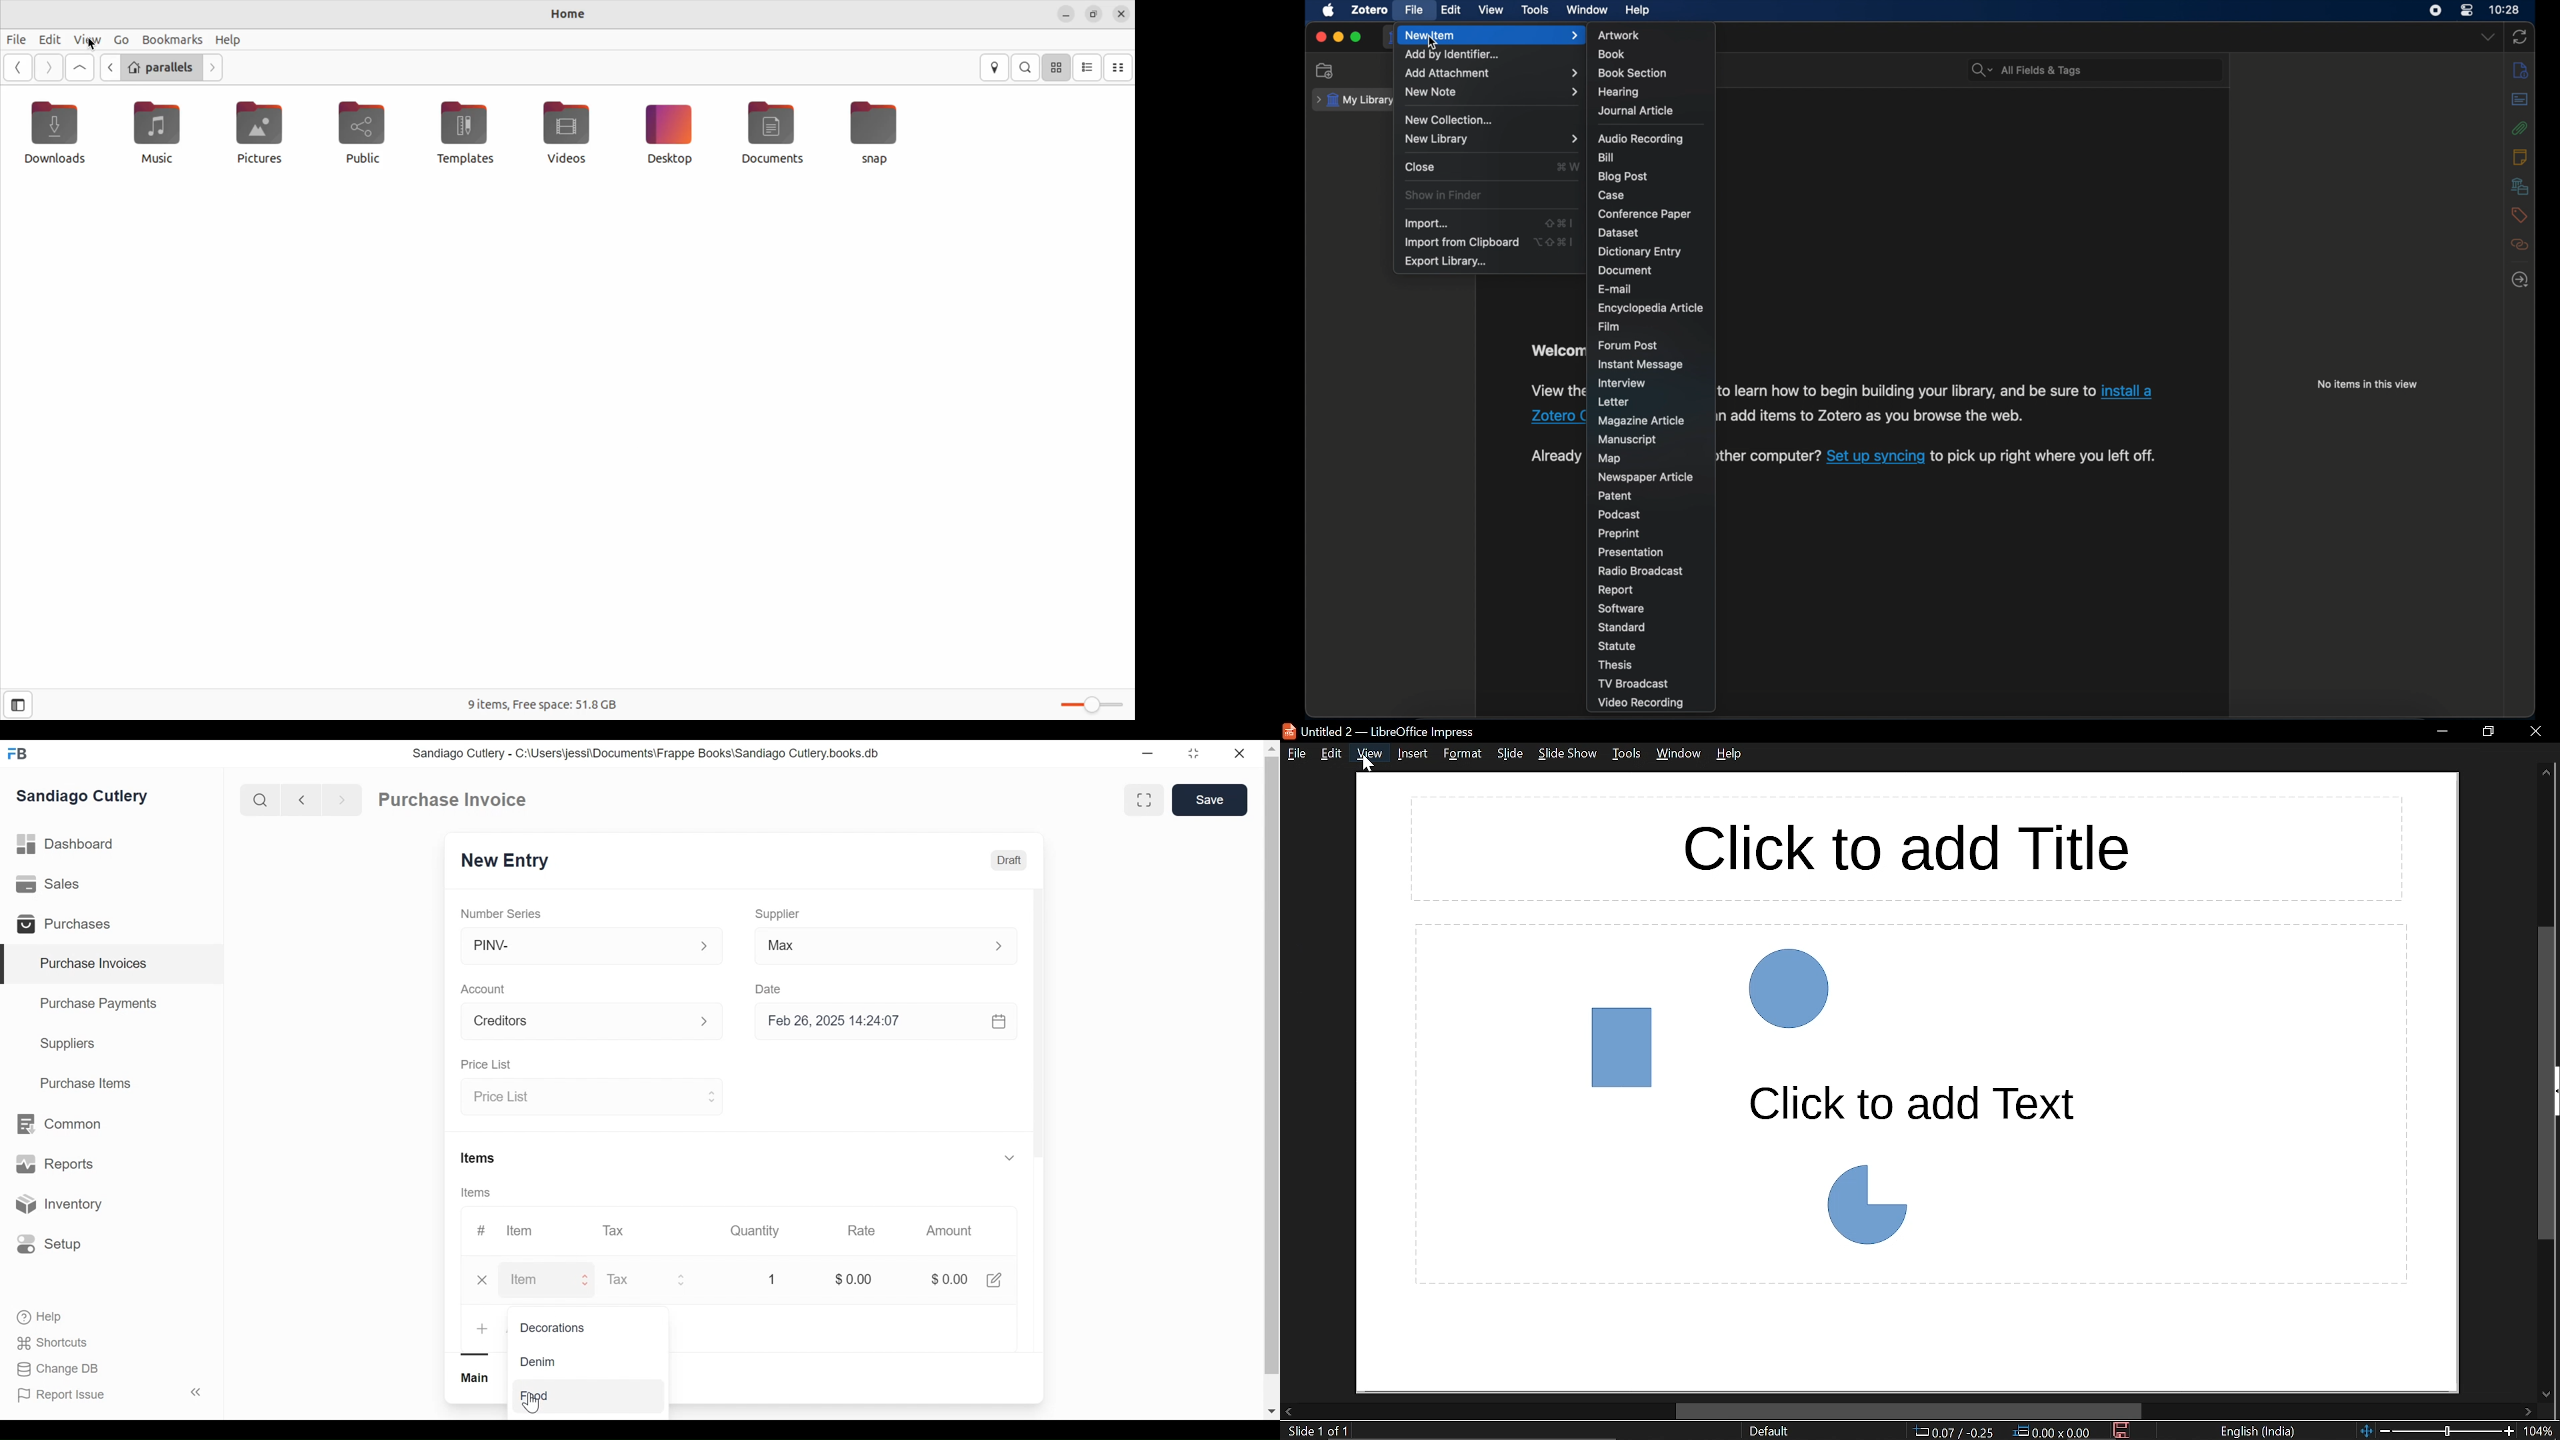 The height and width of the screenshot is (1456, 2576). I want to click on patent, so click(1615, 495).